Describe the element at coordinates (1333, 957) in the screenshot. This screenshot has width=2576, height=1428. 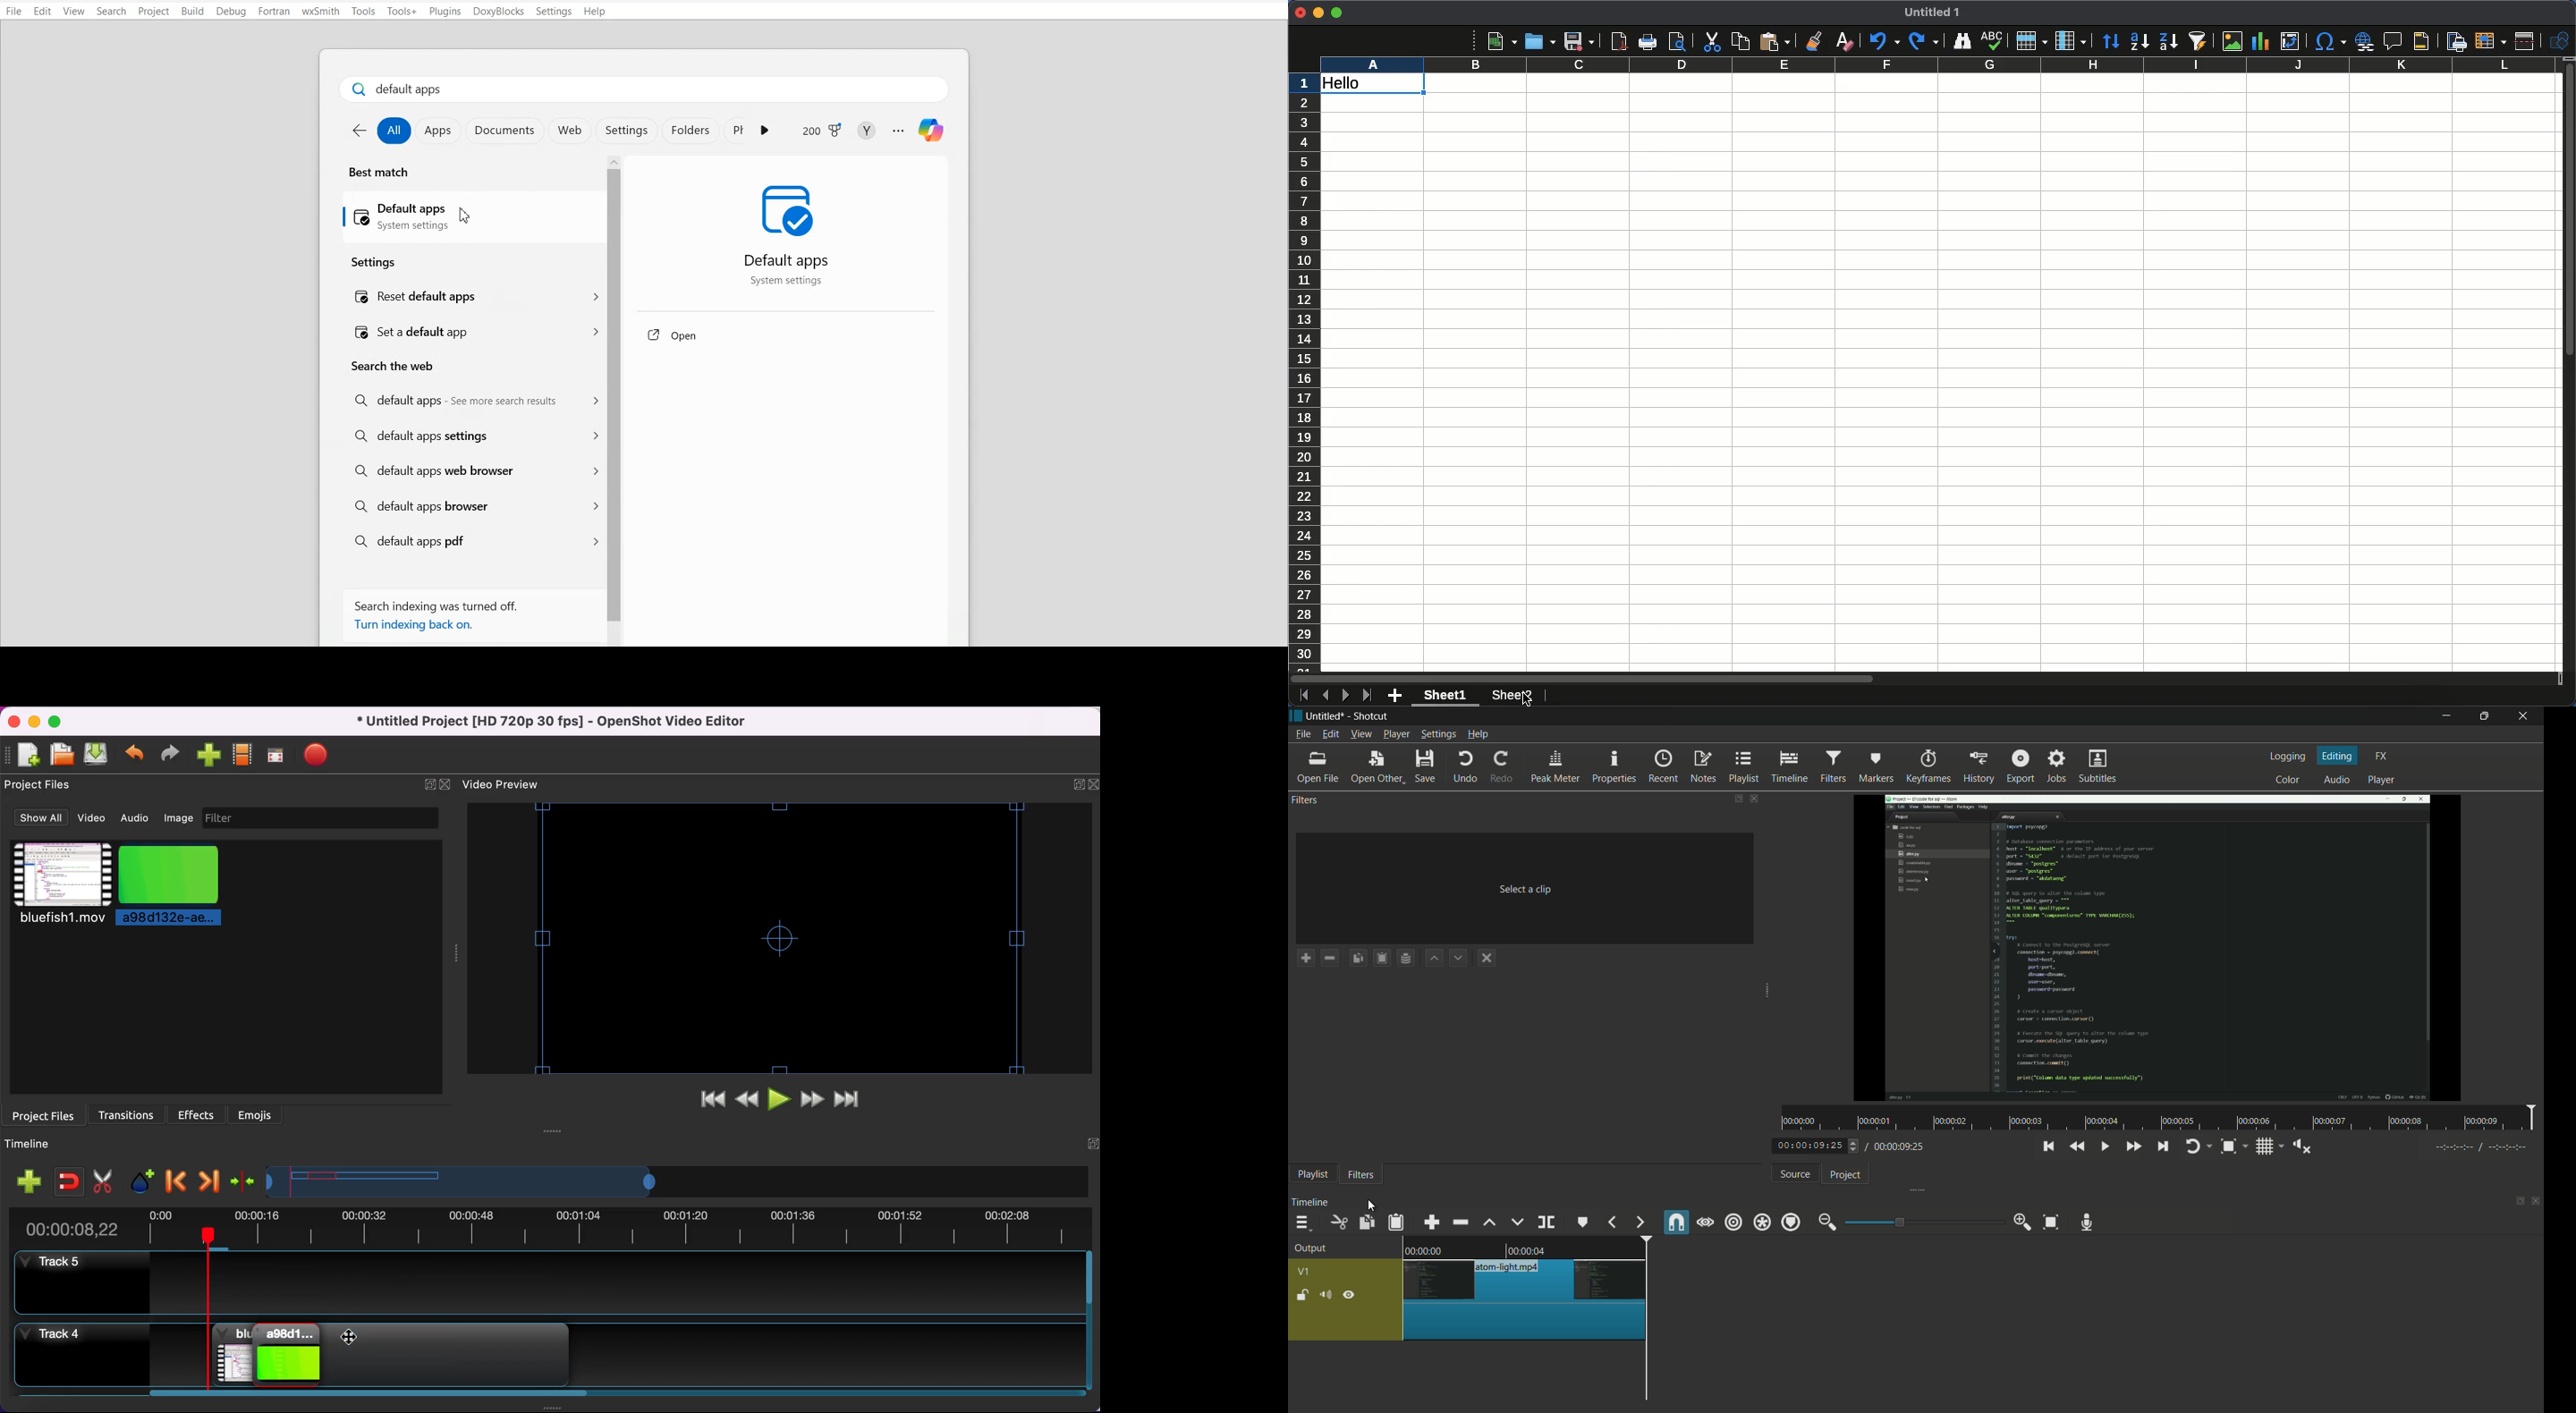
I see `remove a filter` at that location.